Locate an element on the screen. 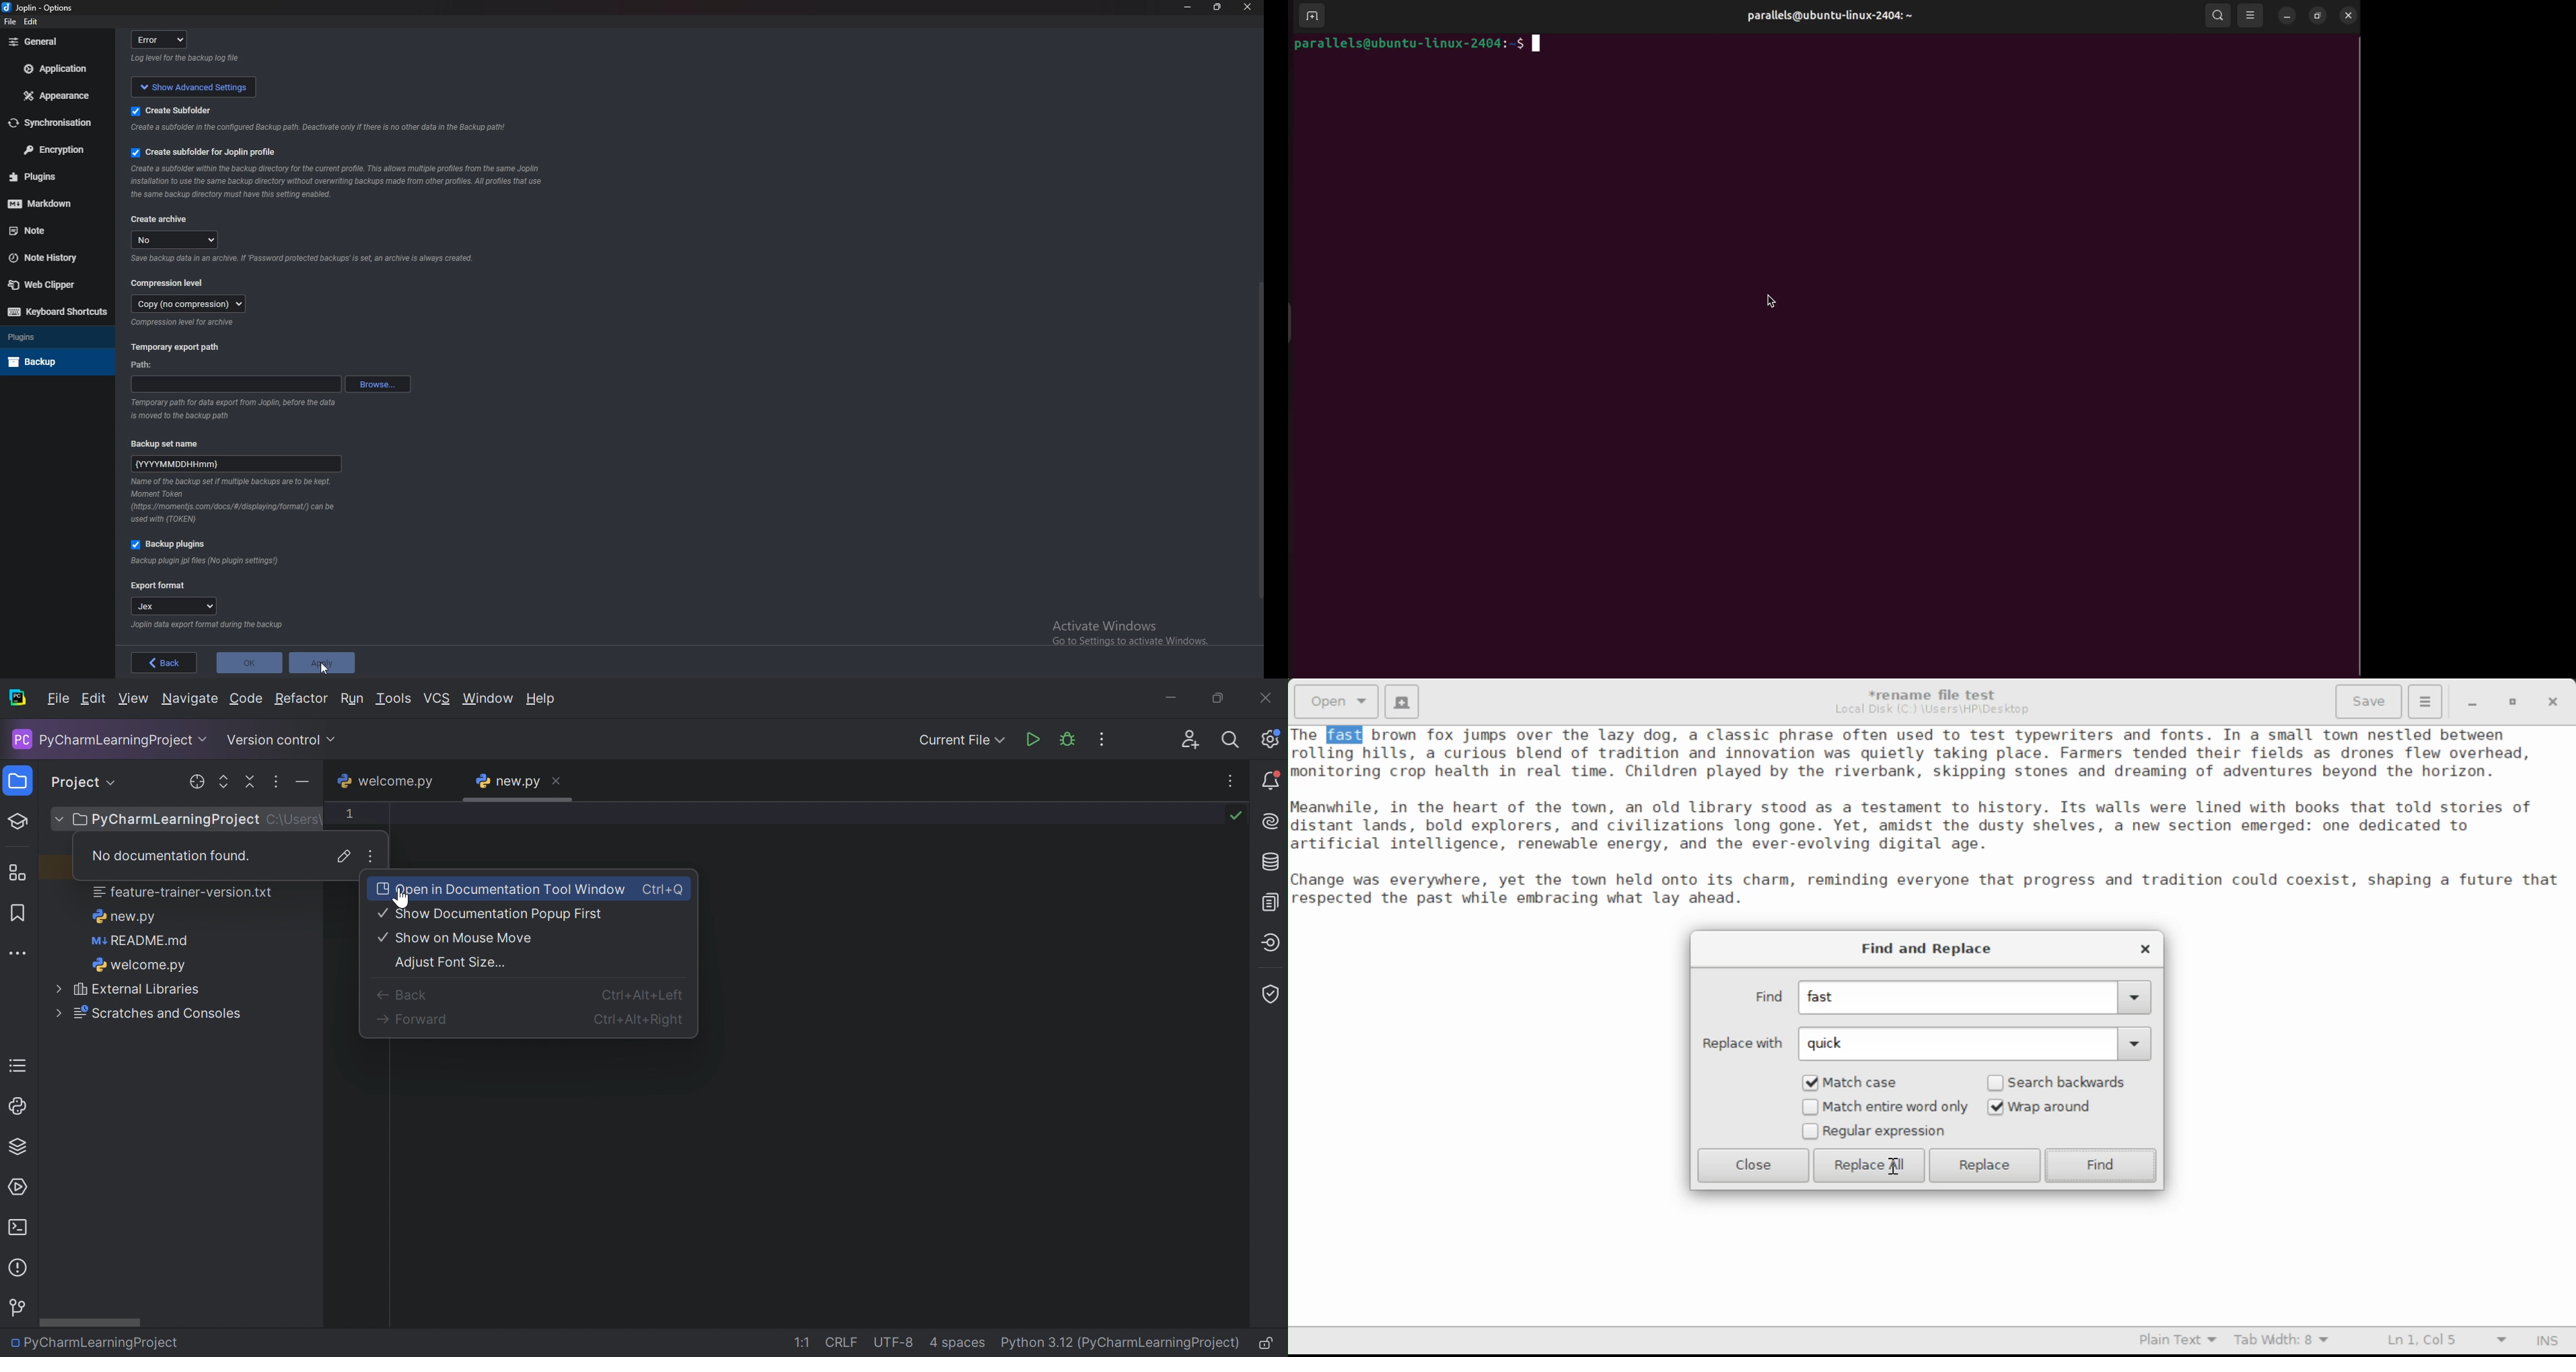 This screenshot has height=1372, width=2576. Create archive is located at coordinates (160, 220).